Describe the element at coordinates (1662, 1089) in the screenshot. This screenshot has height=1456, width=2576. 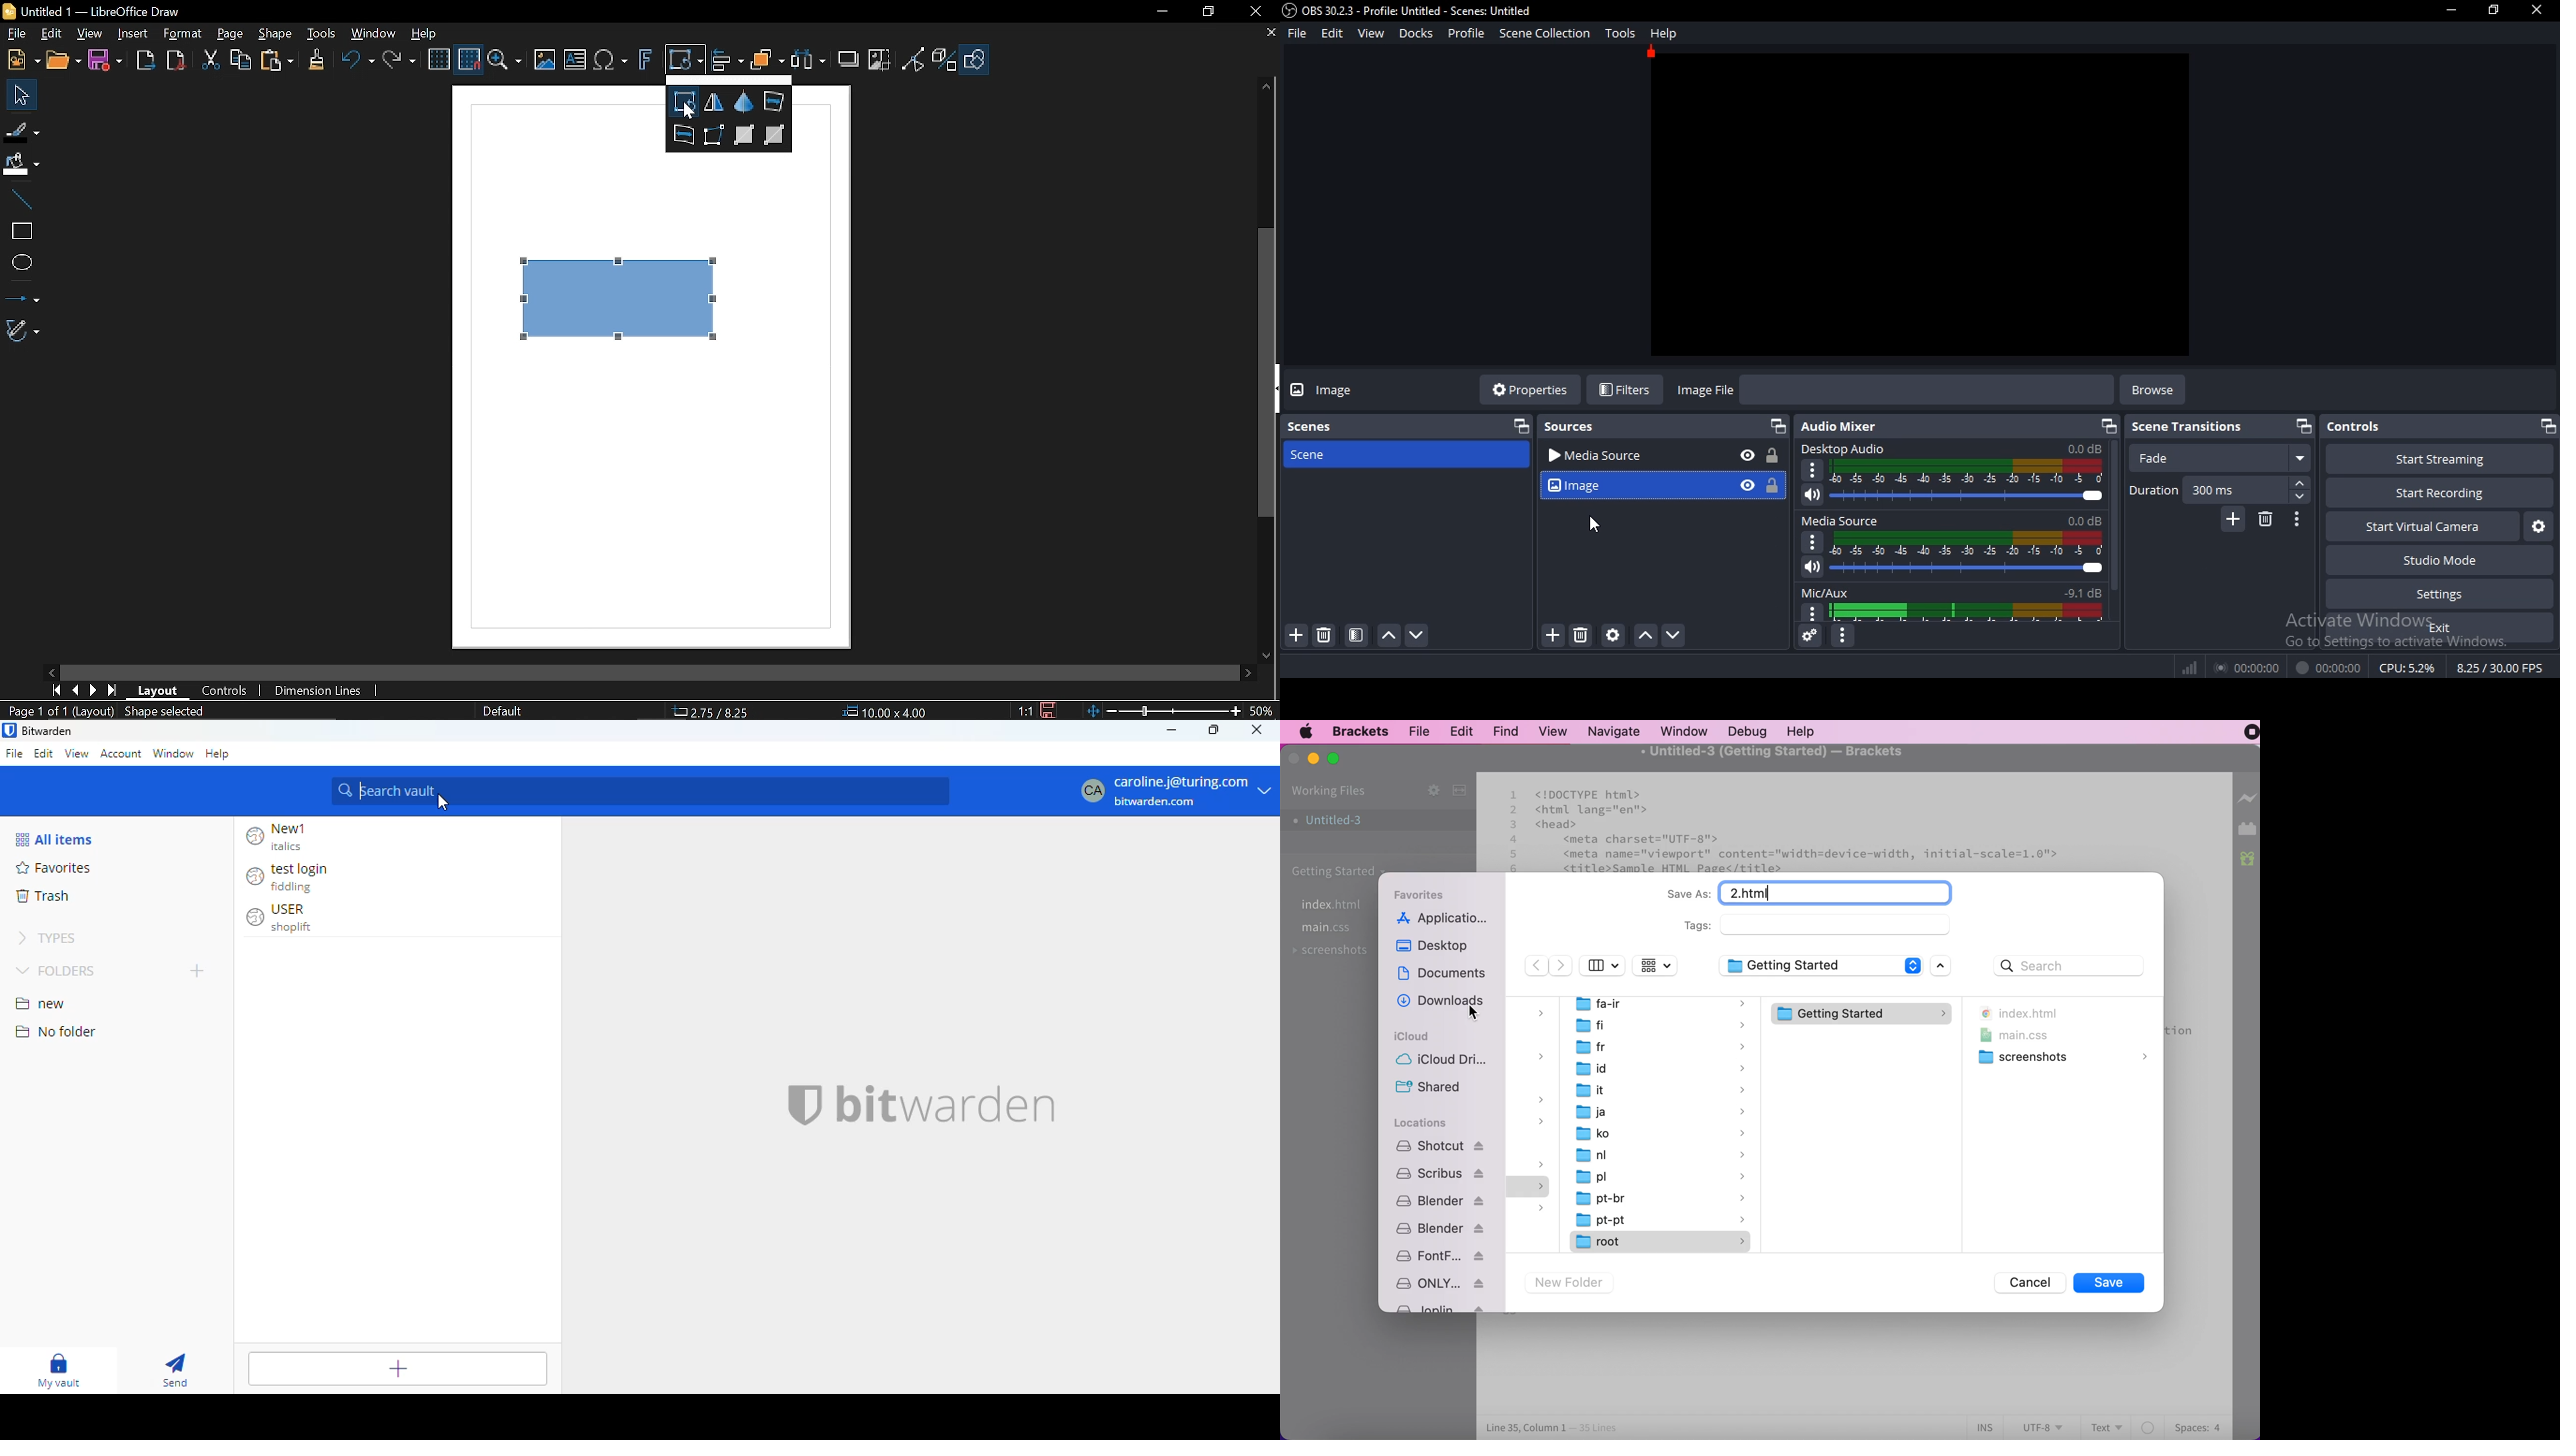
I see `it` at that location.